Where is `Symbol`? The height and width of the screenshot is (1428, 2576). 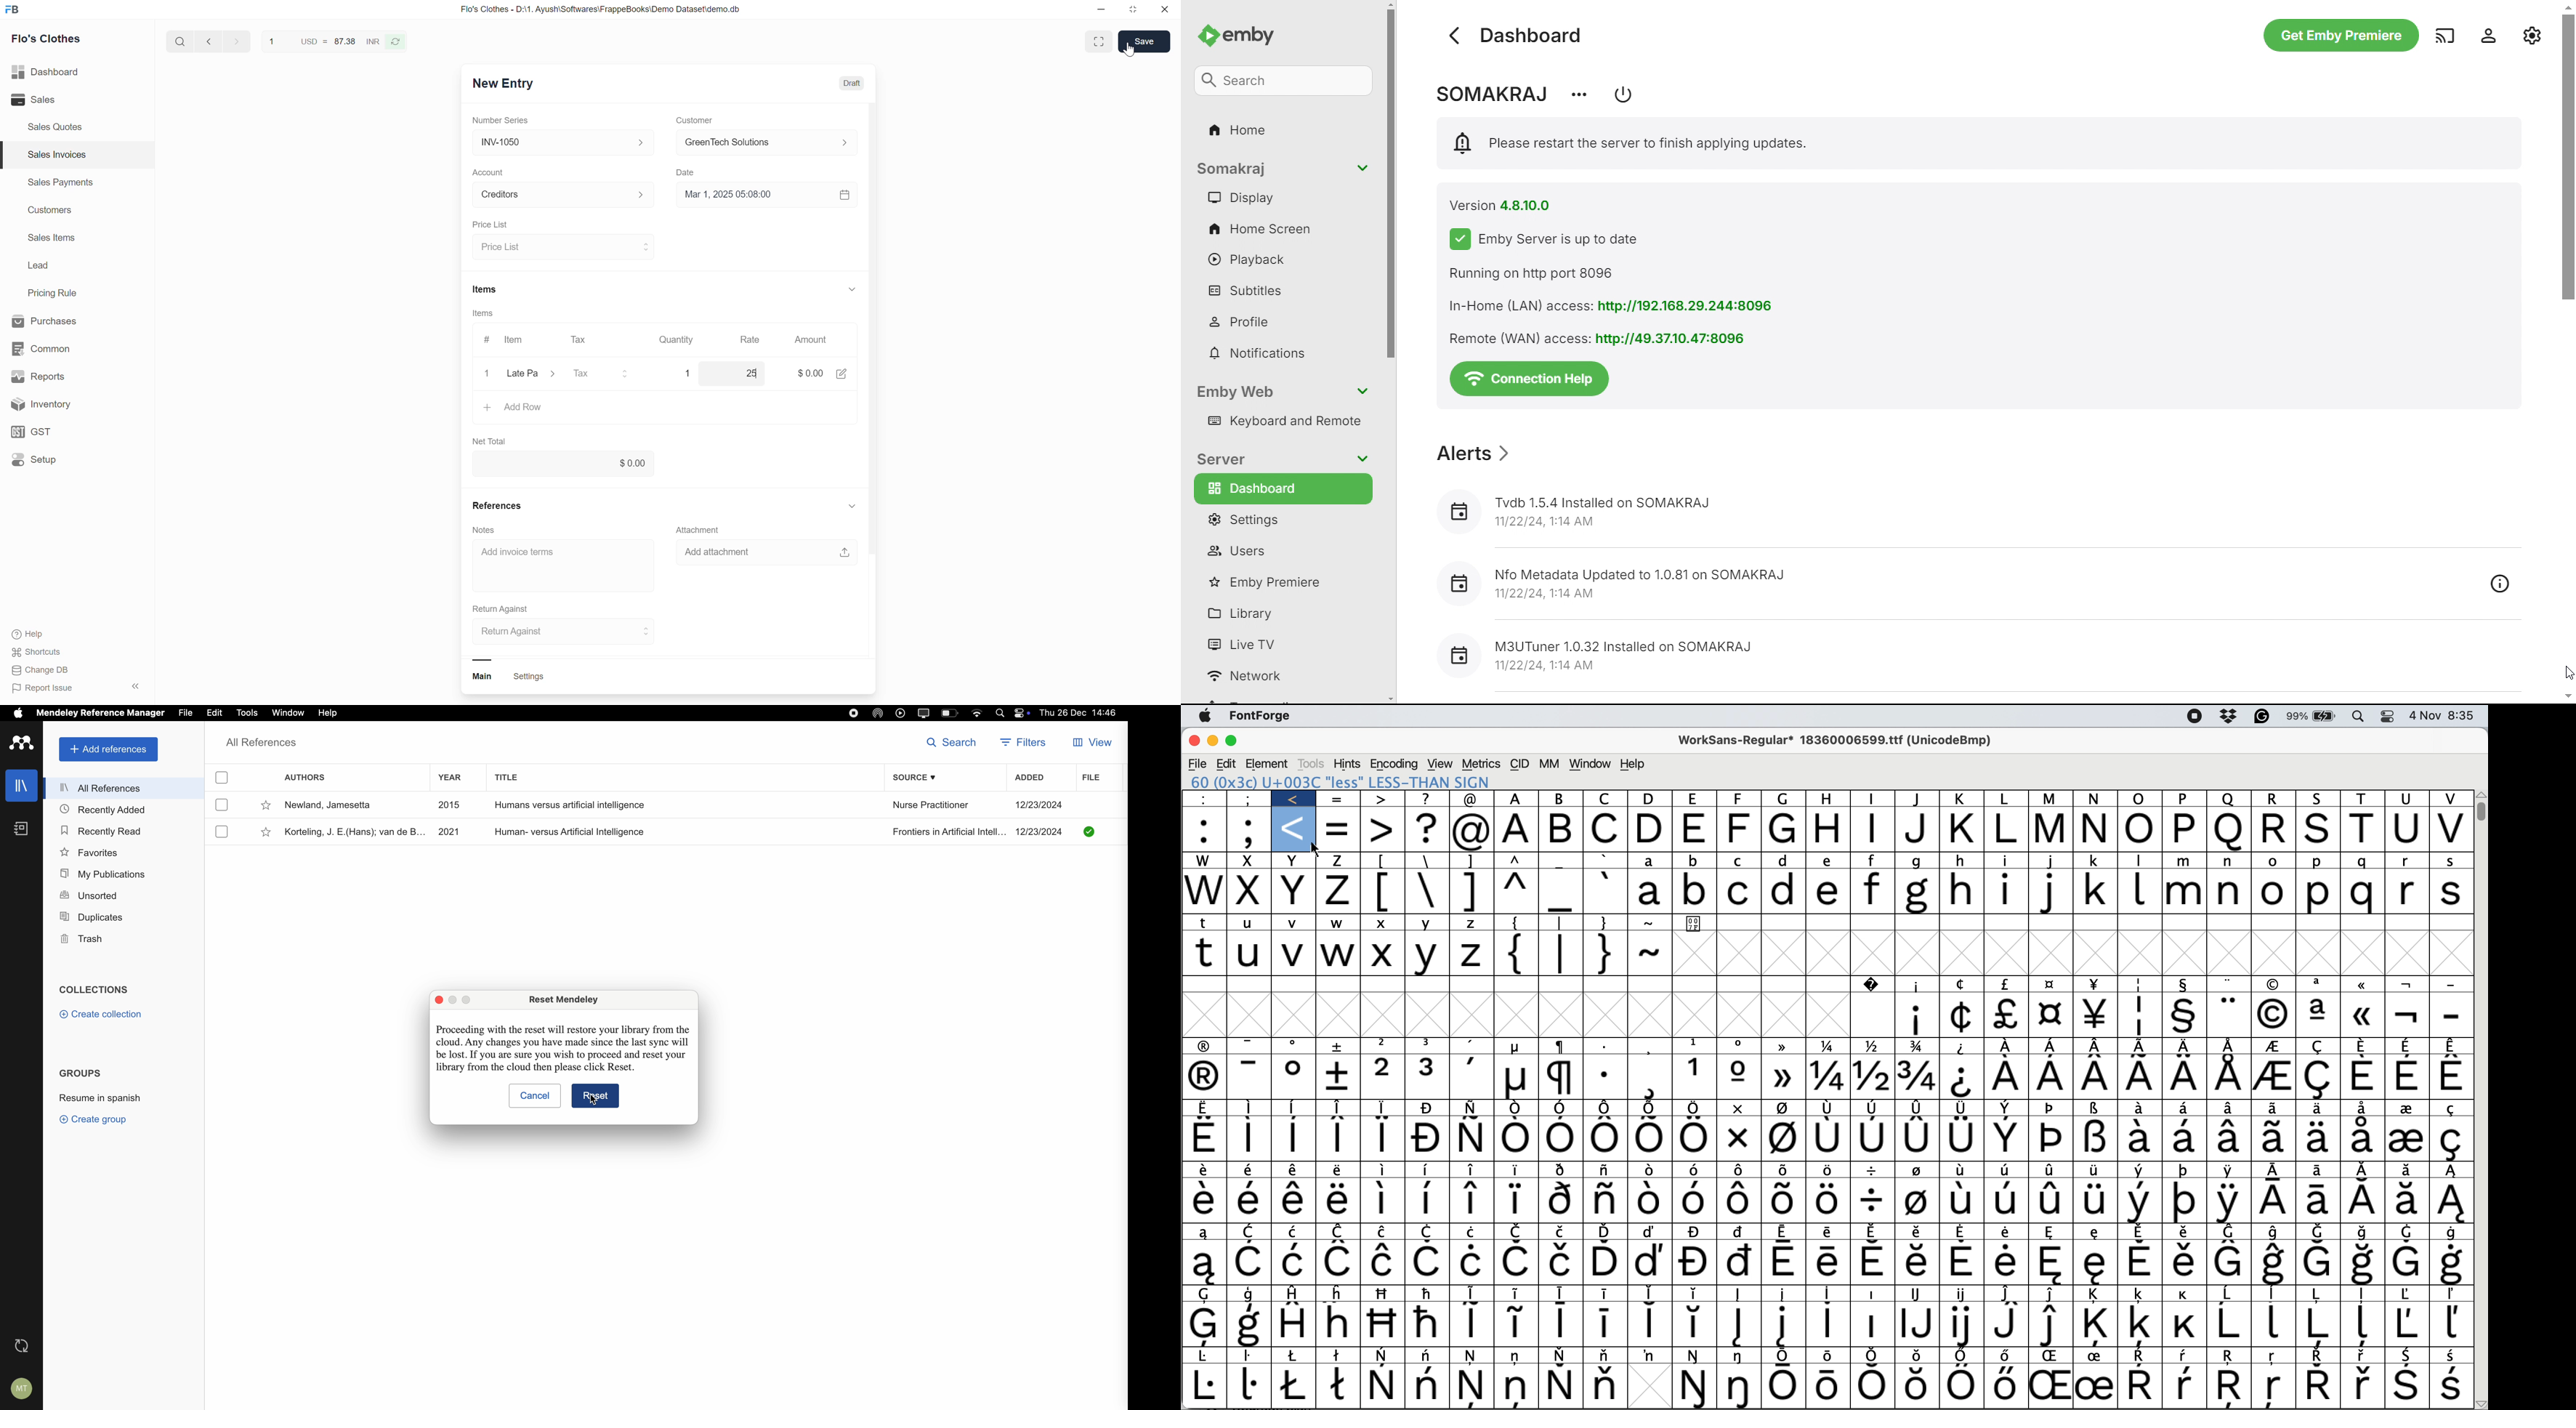 Symbol is located at coordinates (1474, 1138).